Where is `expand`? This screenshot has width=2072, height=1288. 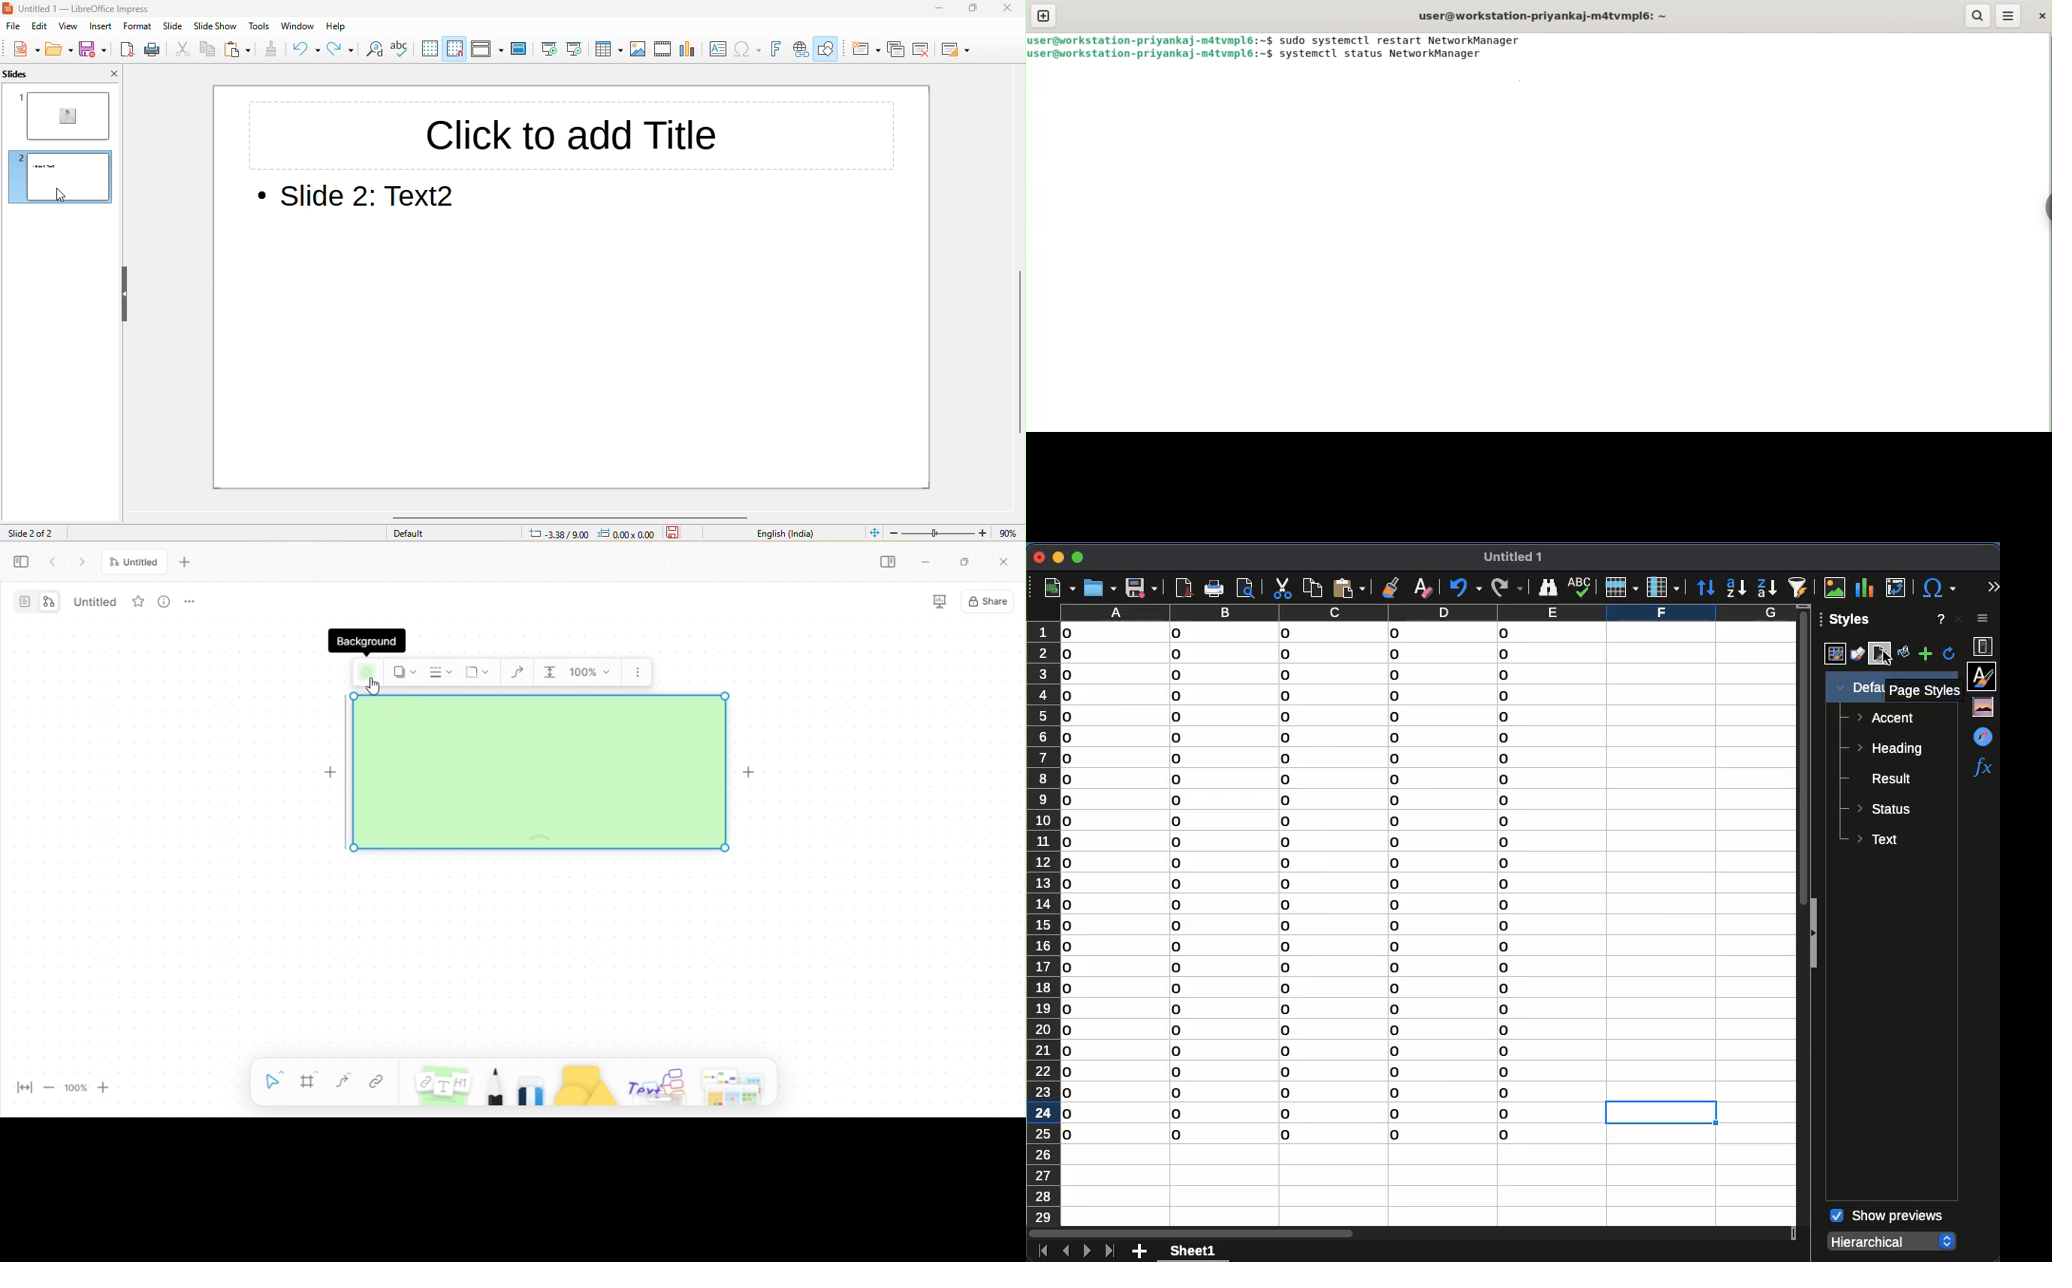
expand is located at coordinates (1991, 585).